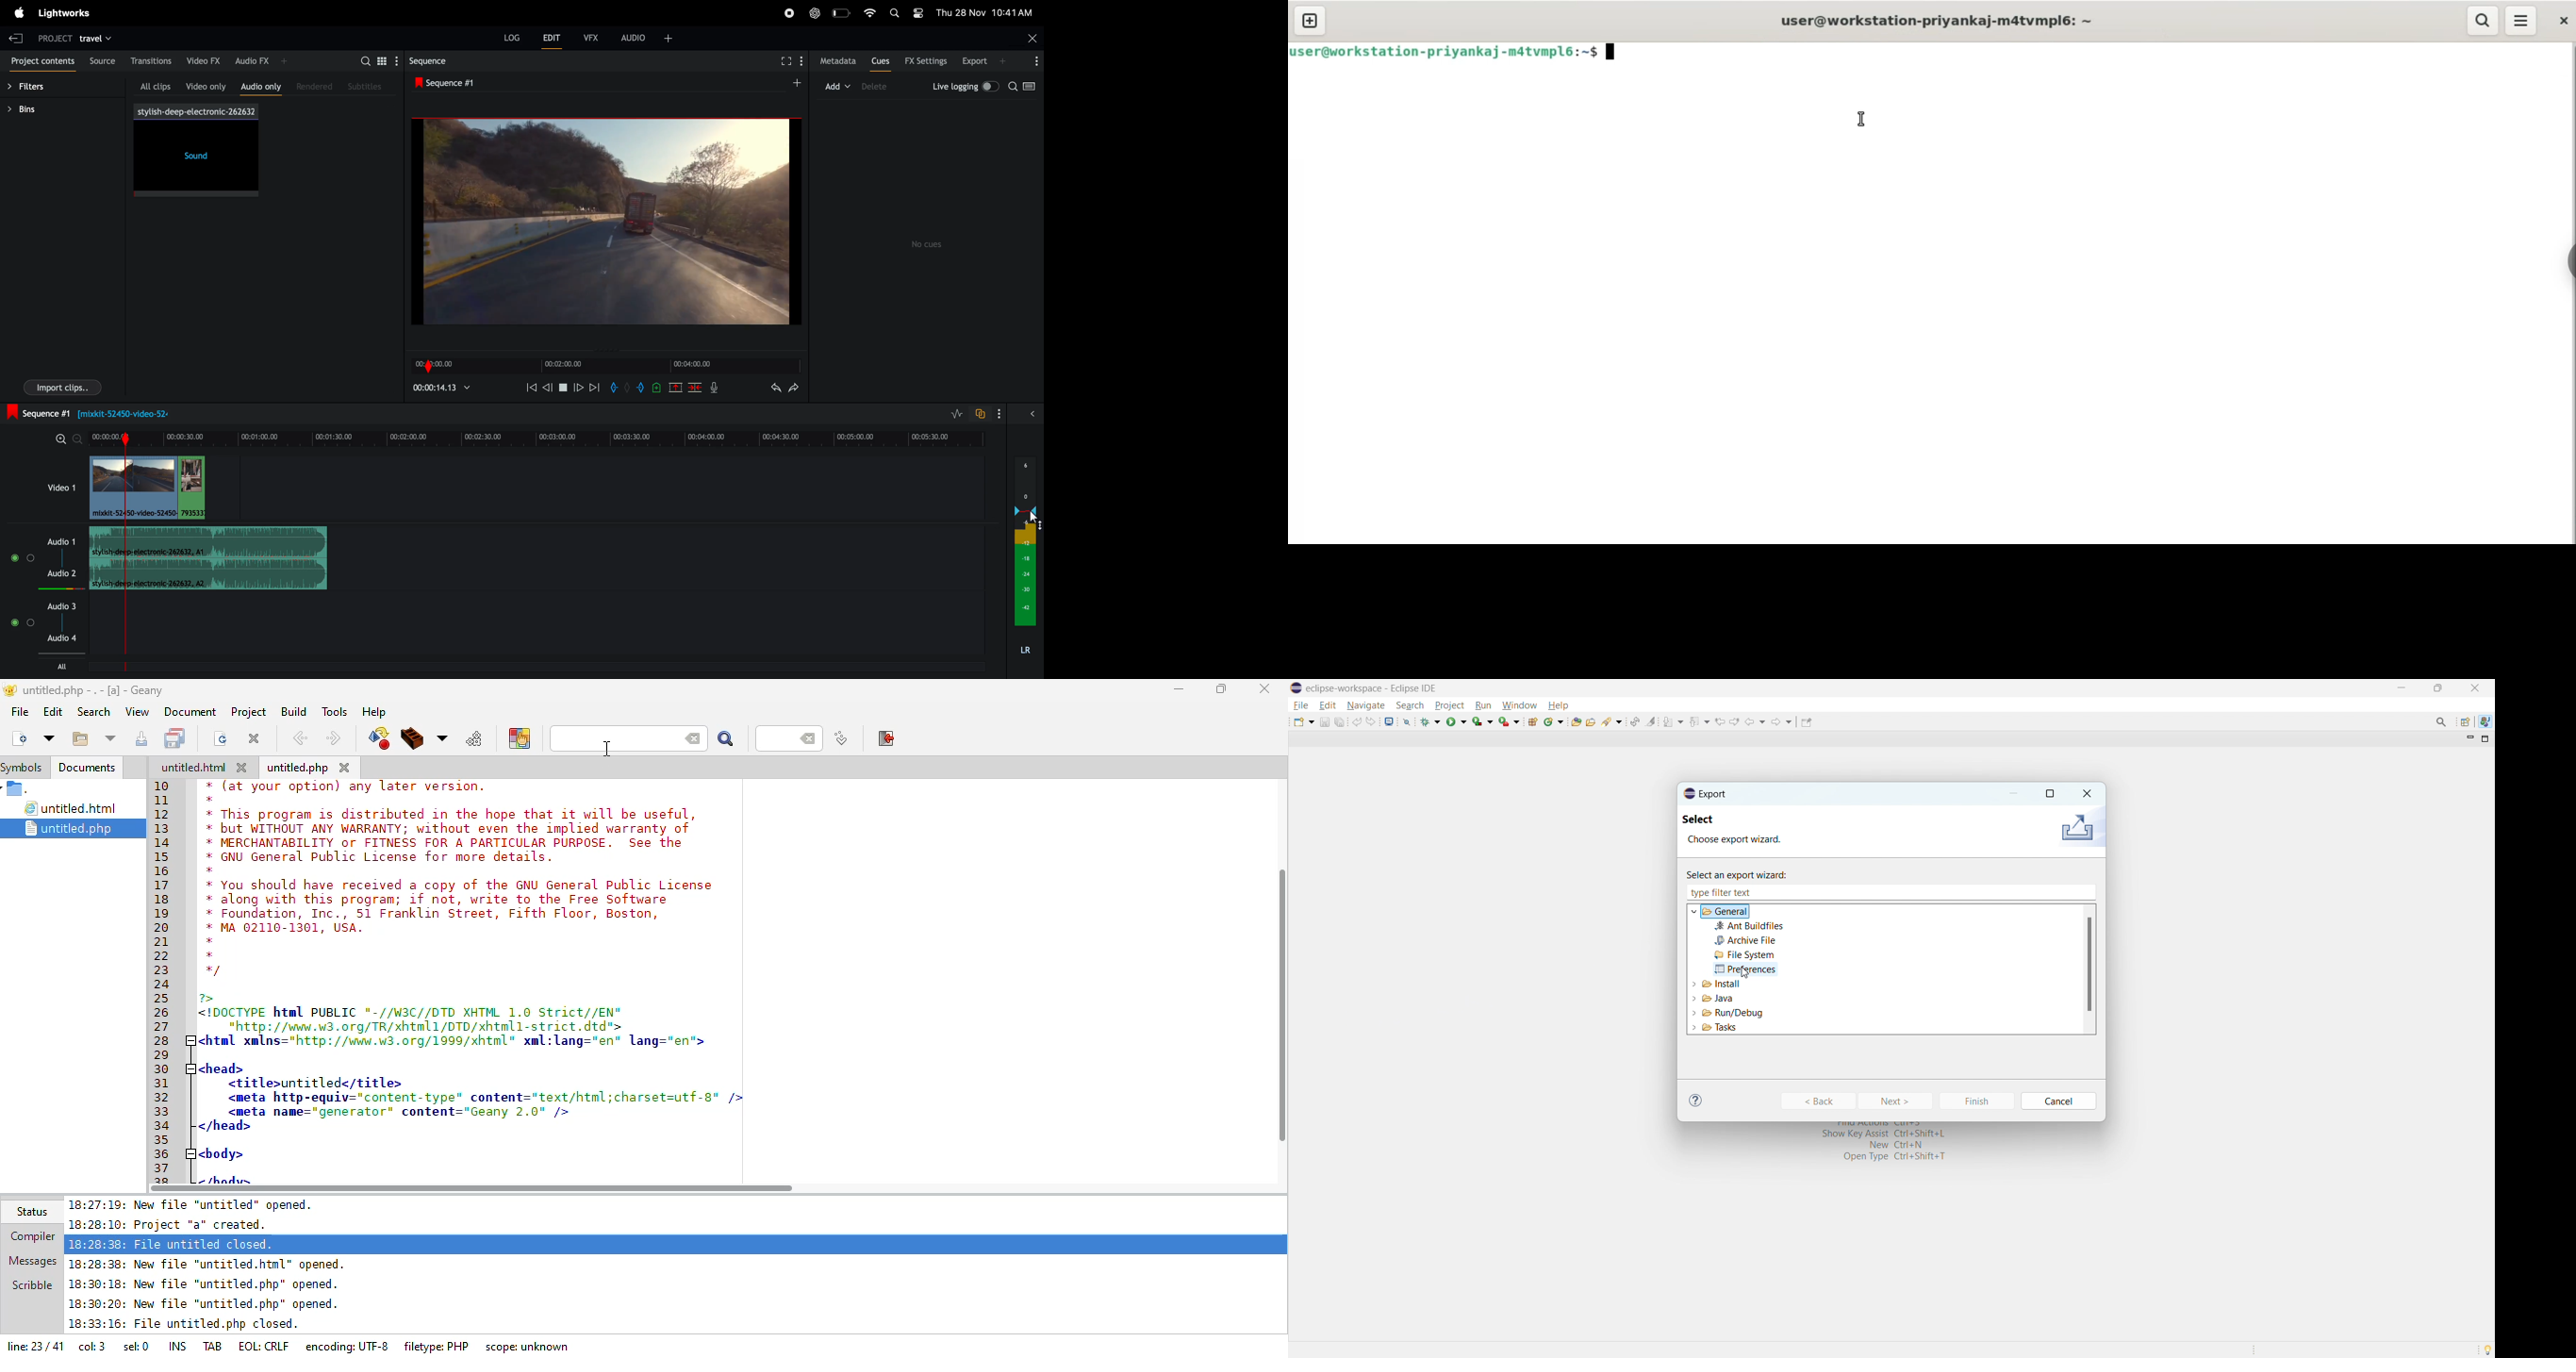 The width and height of the screenshot is (2576, 1372). What do you see at coordinates (136, 711) in the screenshot?
I see `view` at bounding box center [136, 711].